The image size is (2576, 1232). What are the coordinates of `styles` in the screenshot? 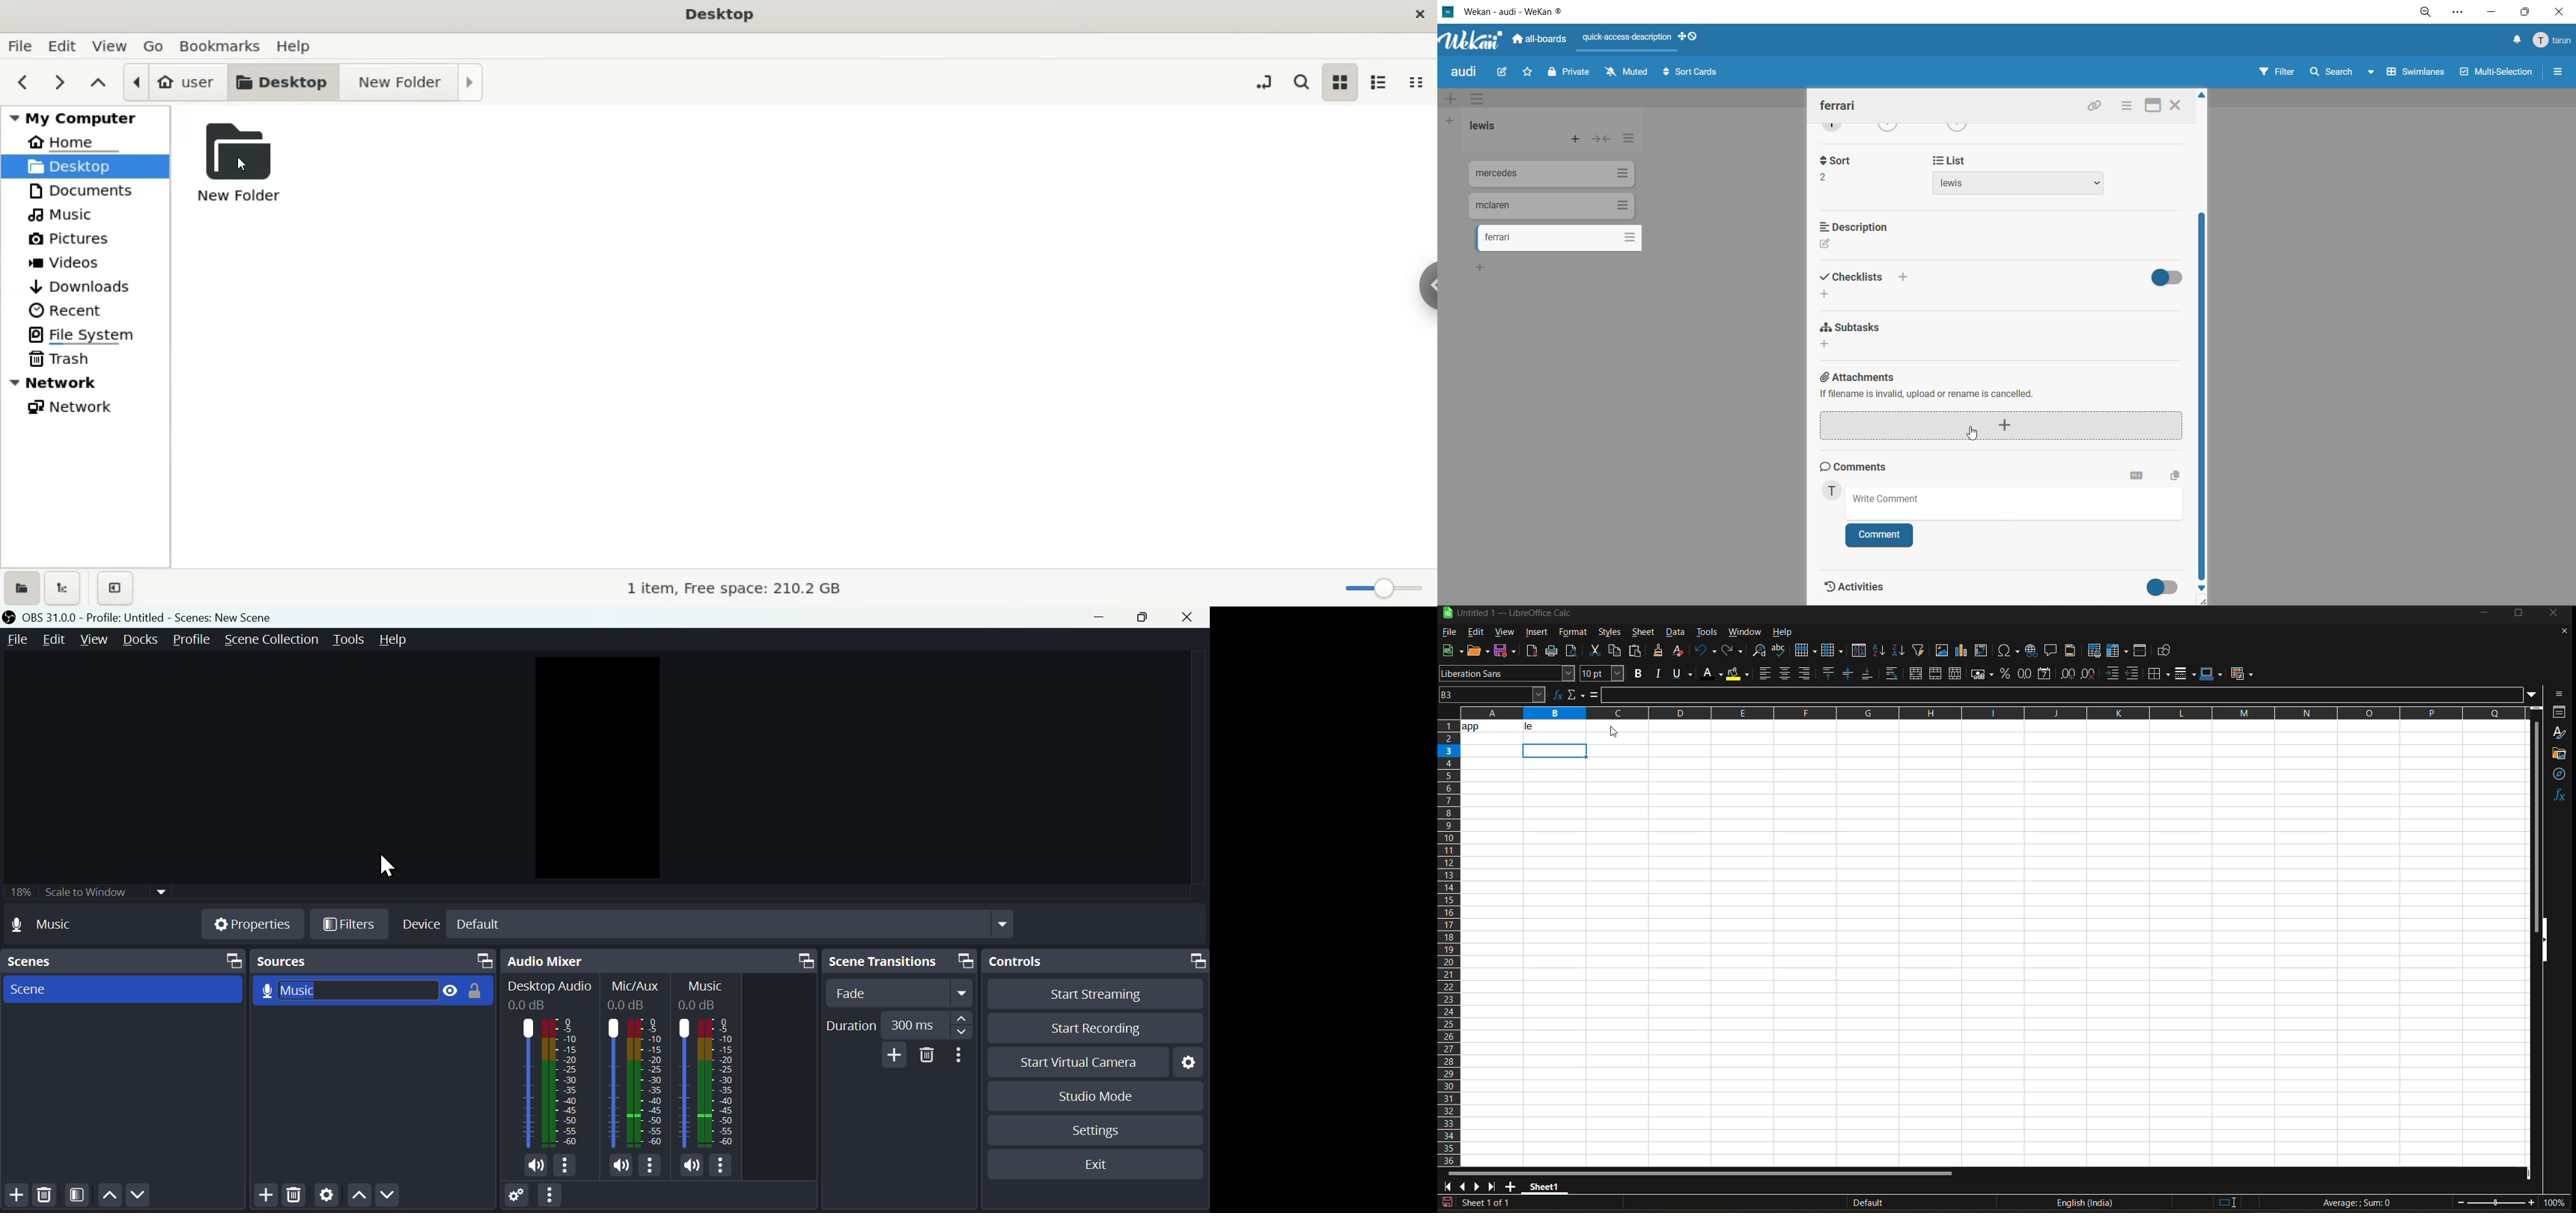 It's located at (1608, 633).